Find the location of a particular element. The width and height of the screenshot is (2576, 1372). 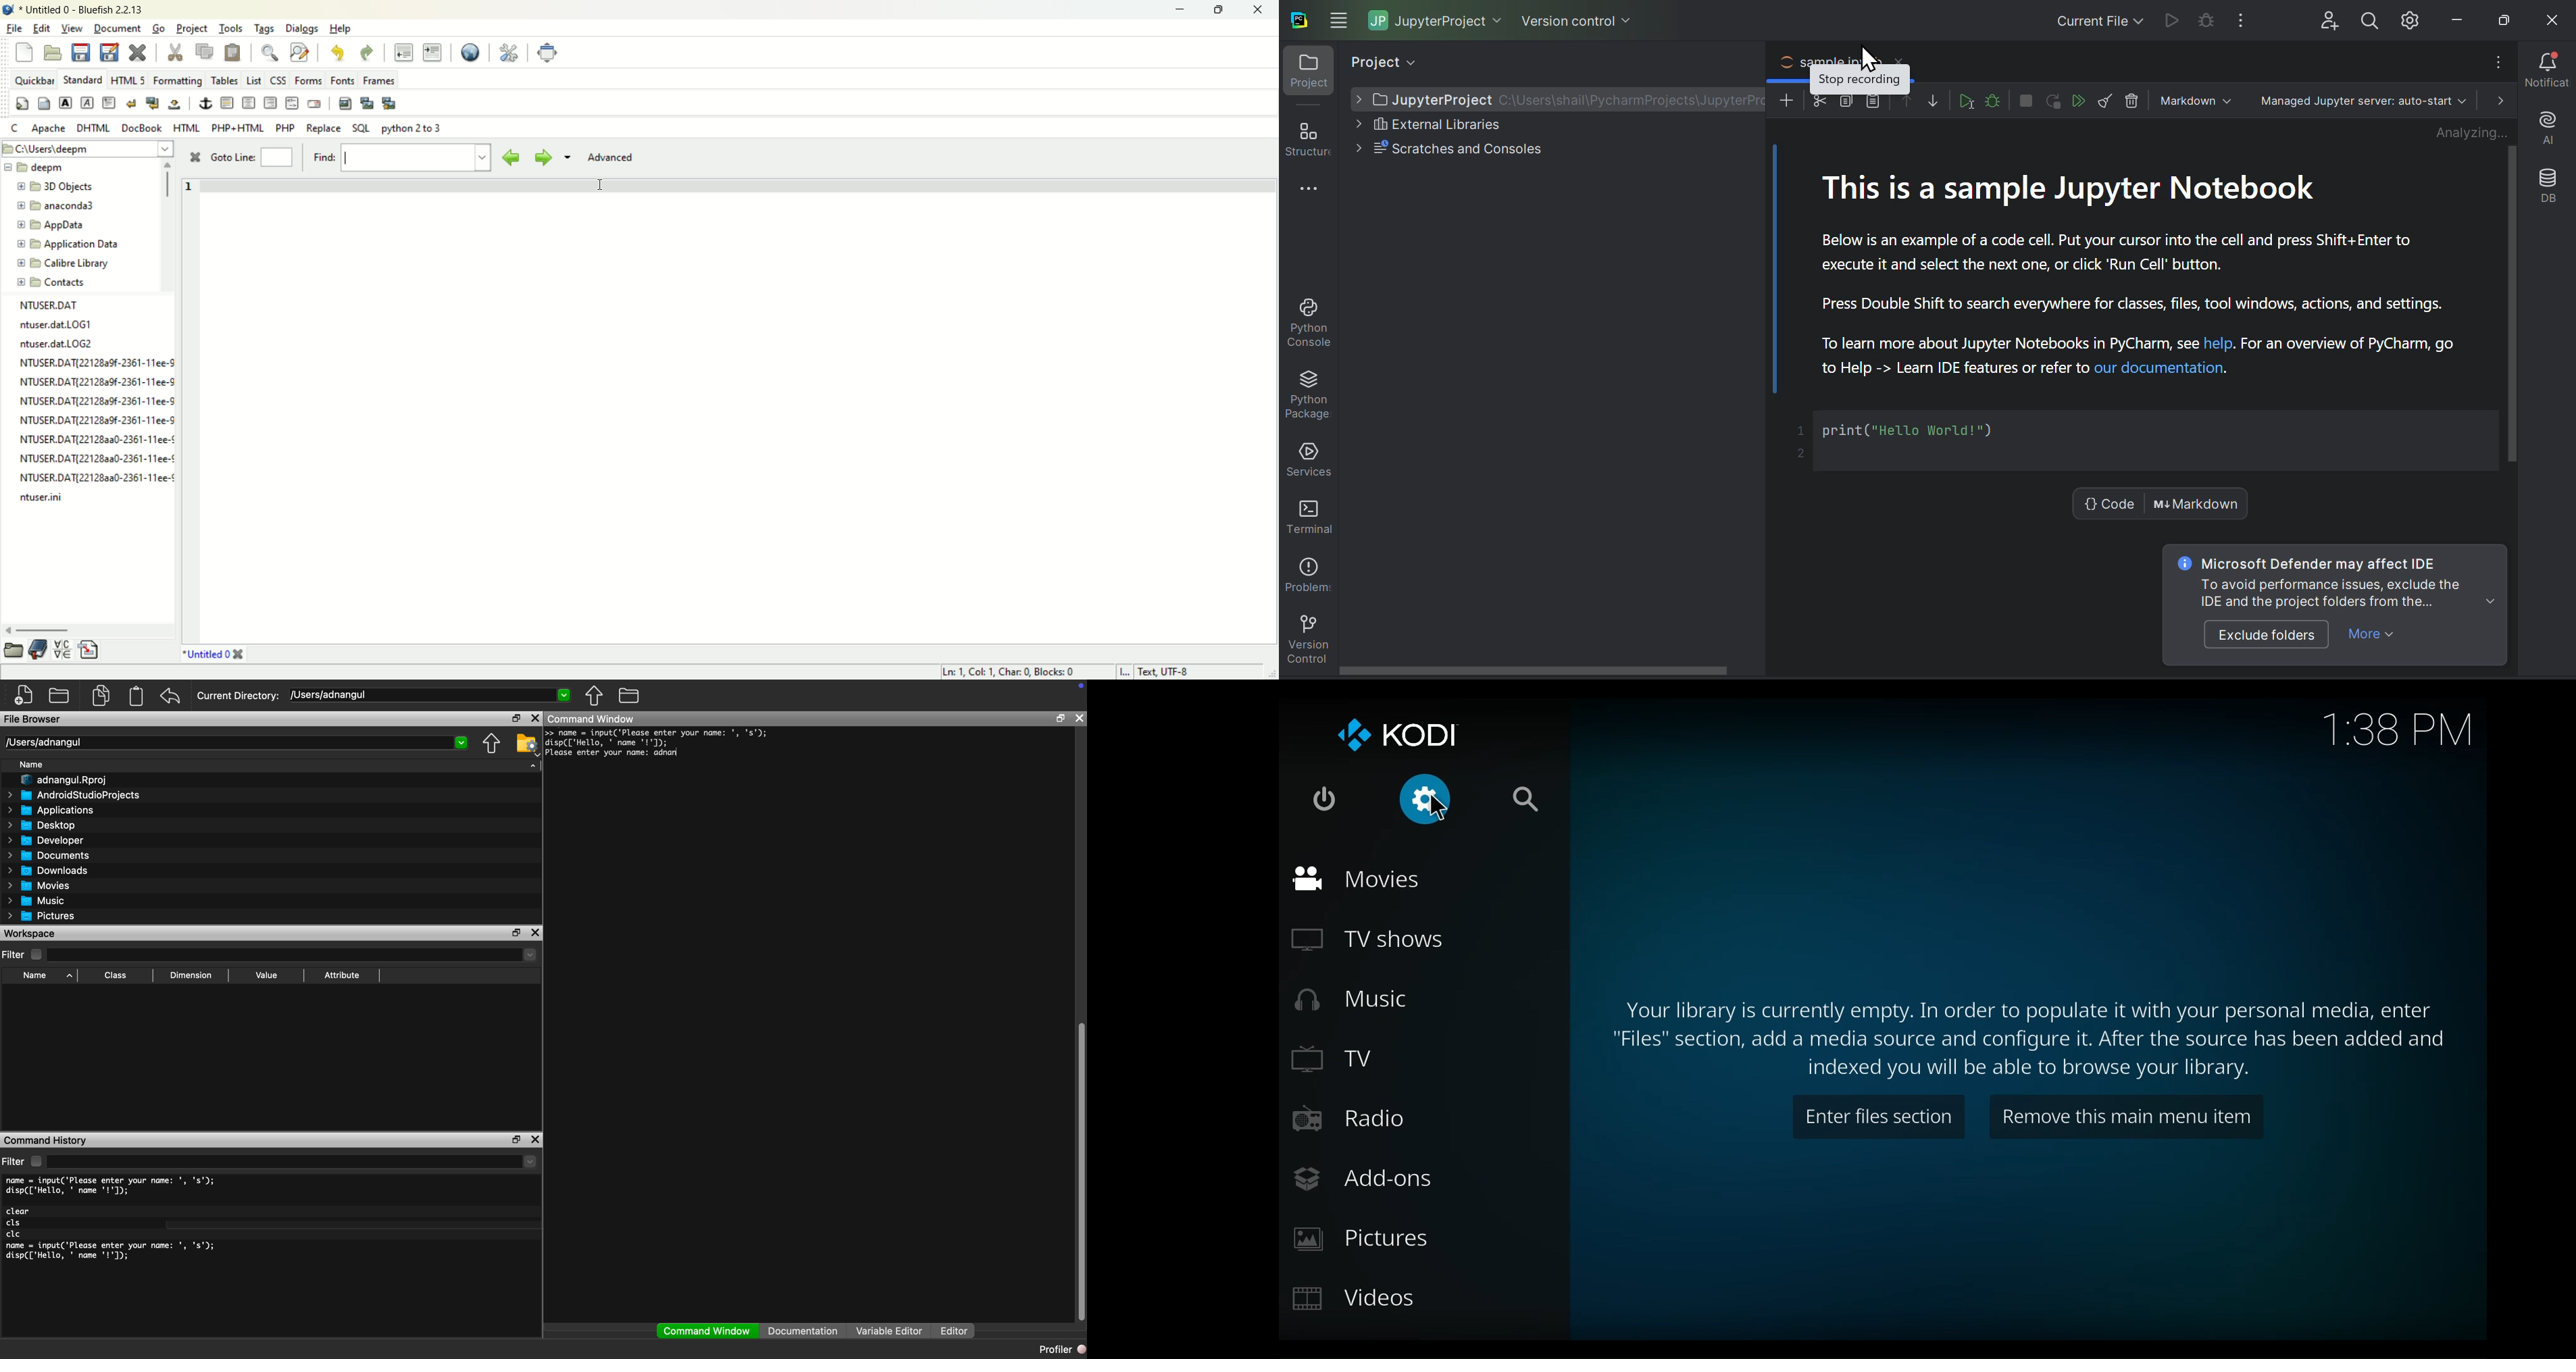

maximize is located at coordinates (514, 717).